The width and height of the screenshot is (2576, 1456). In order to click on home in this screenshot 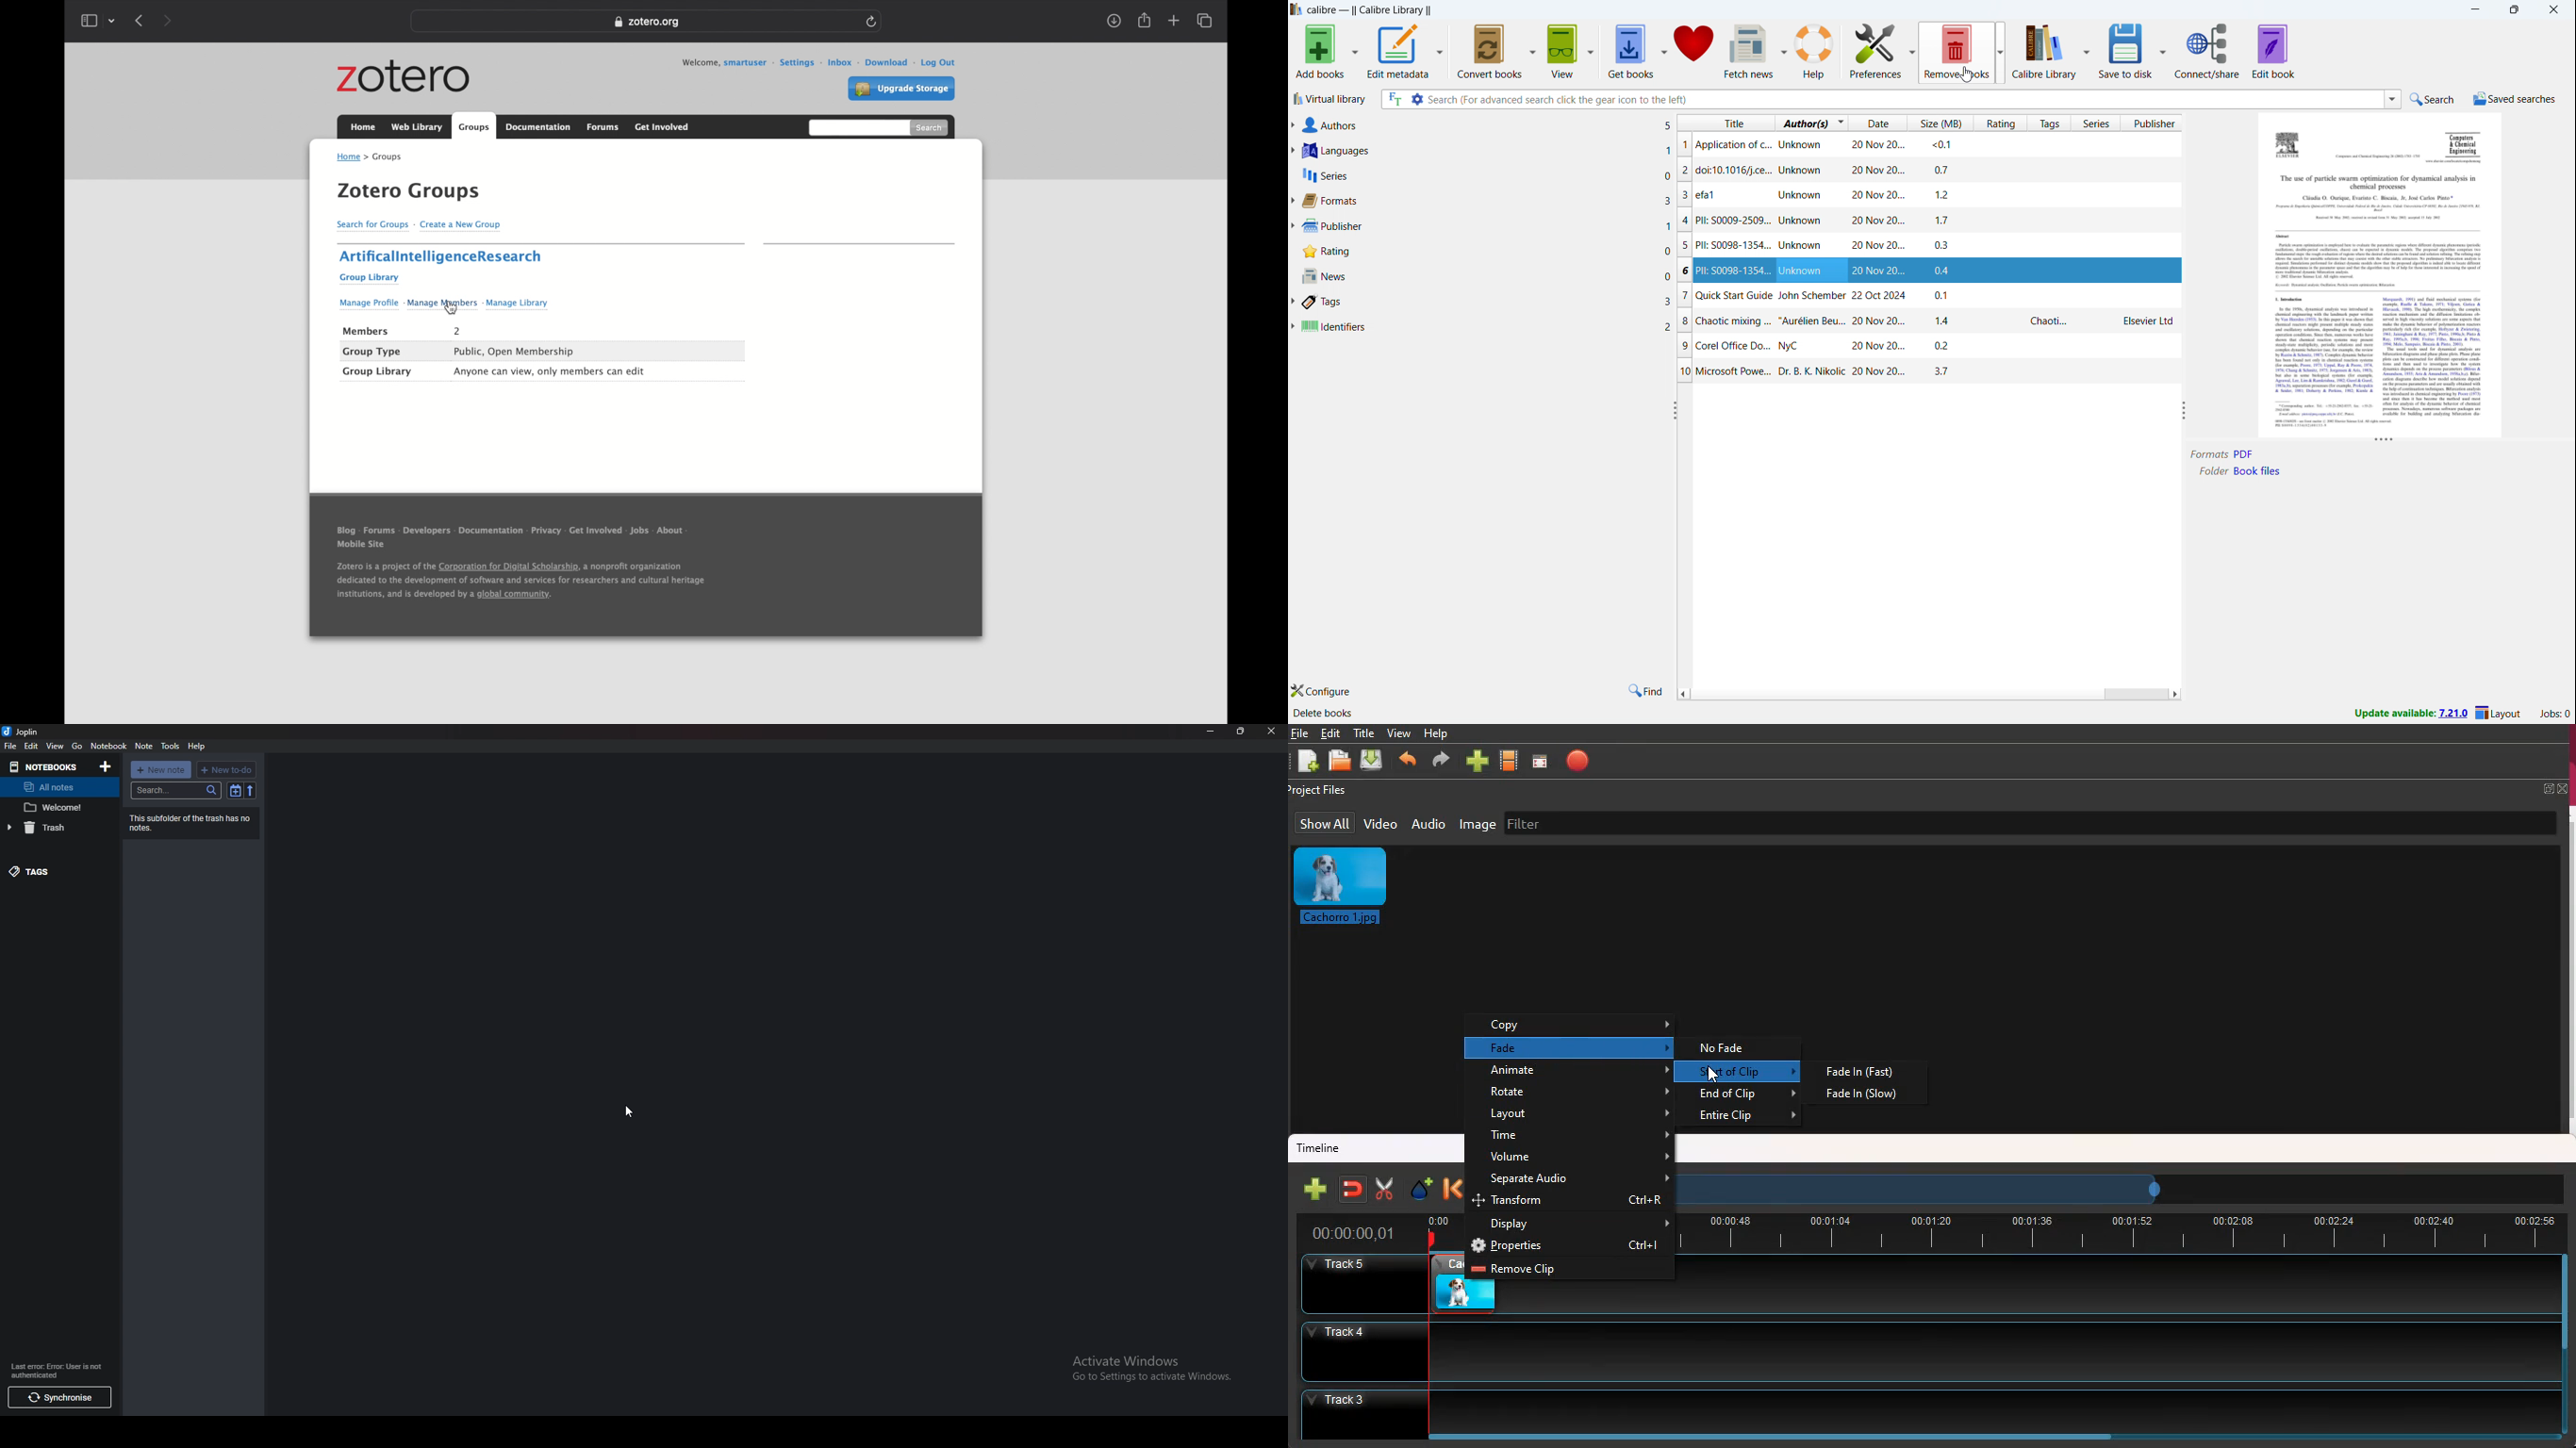, I will do `click(351, 158)`.